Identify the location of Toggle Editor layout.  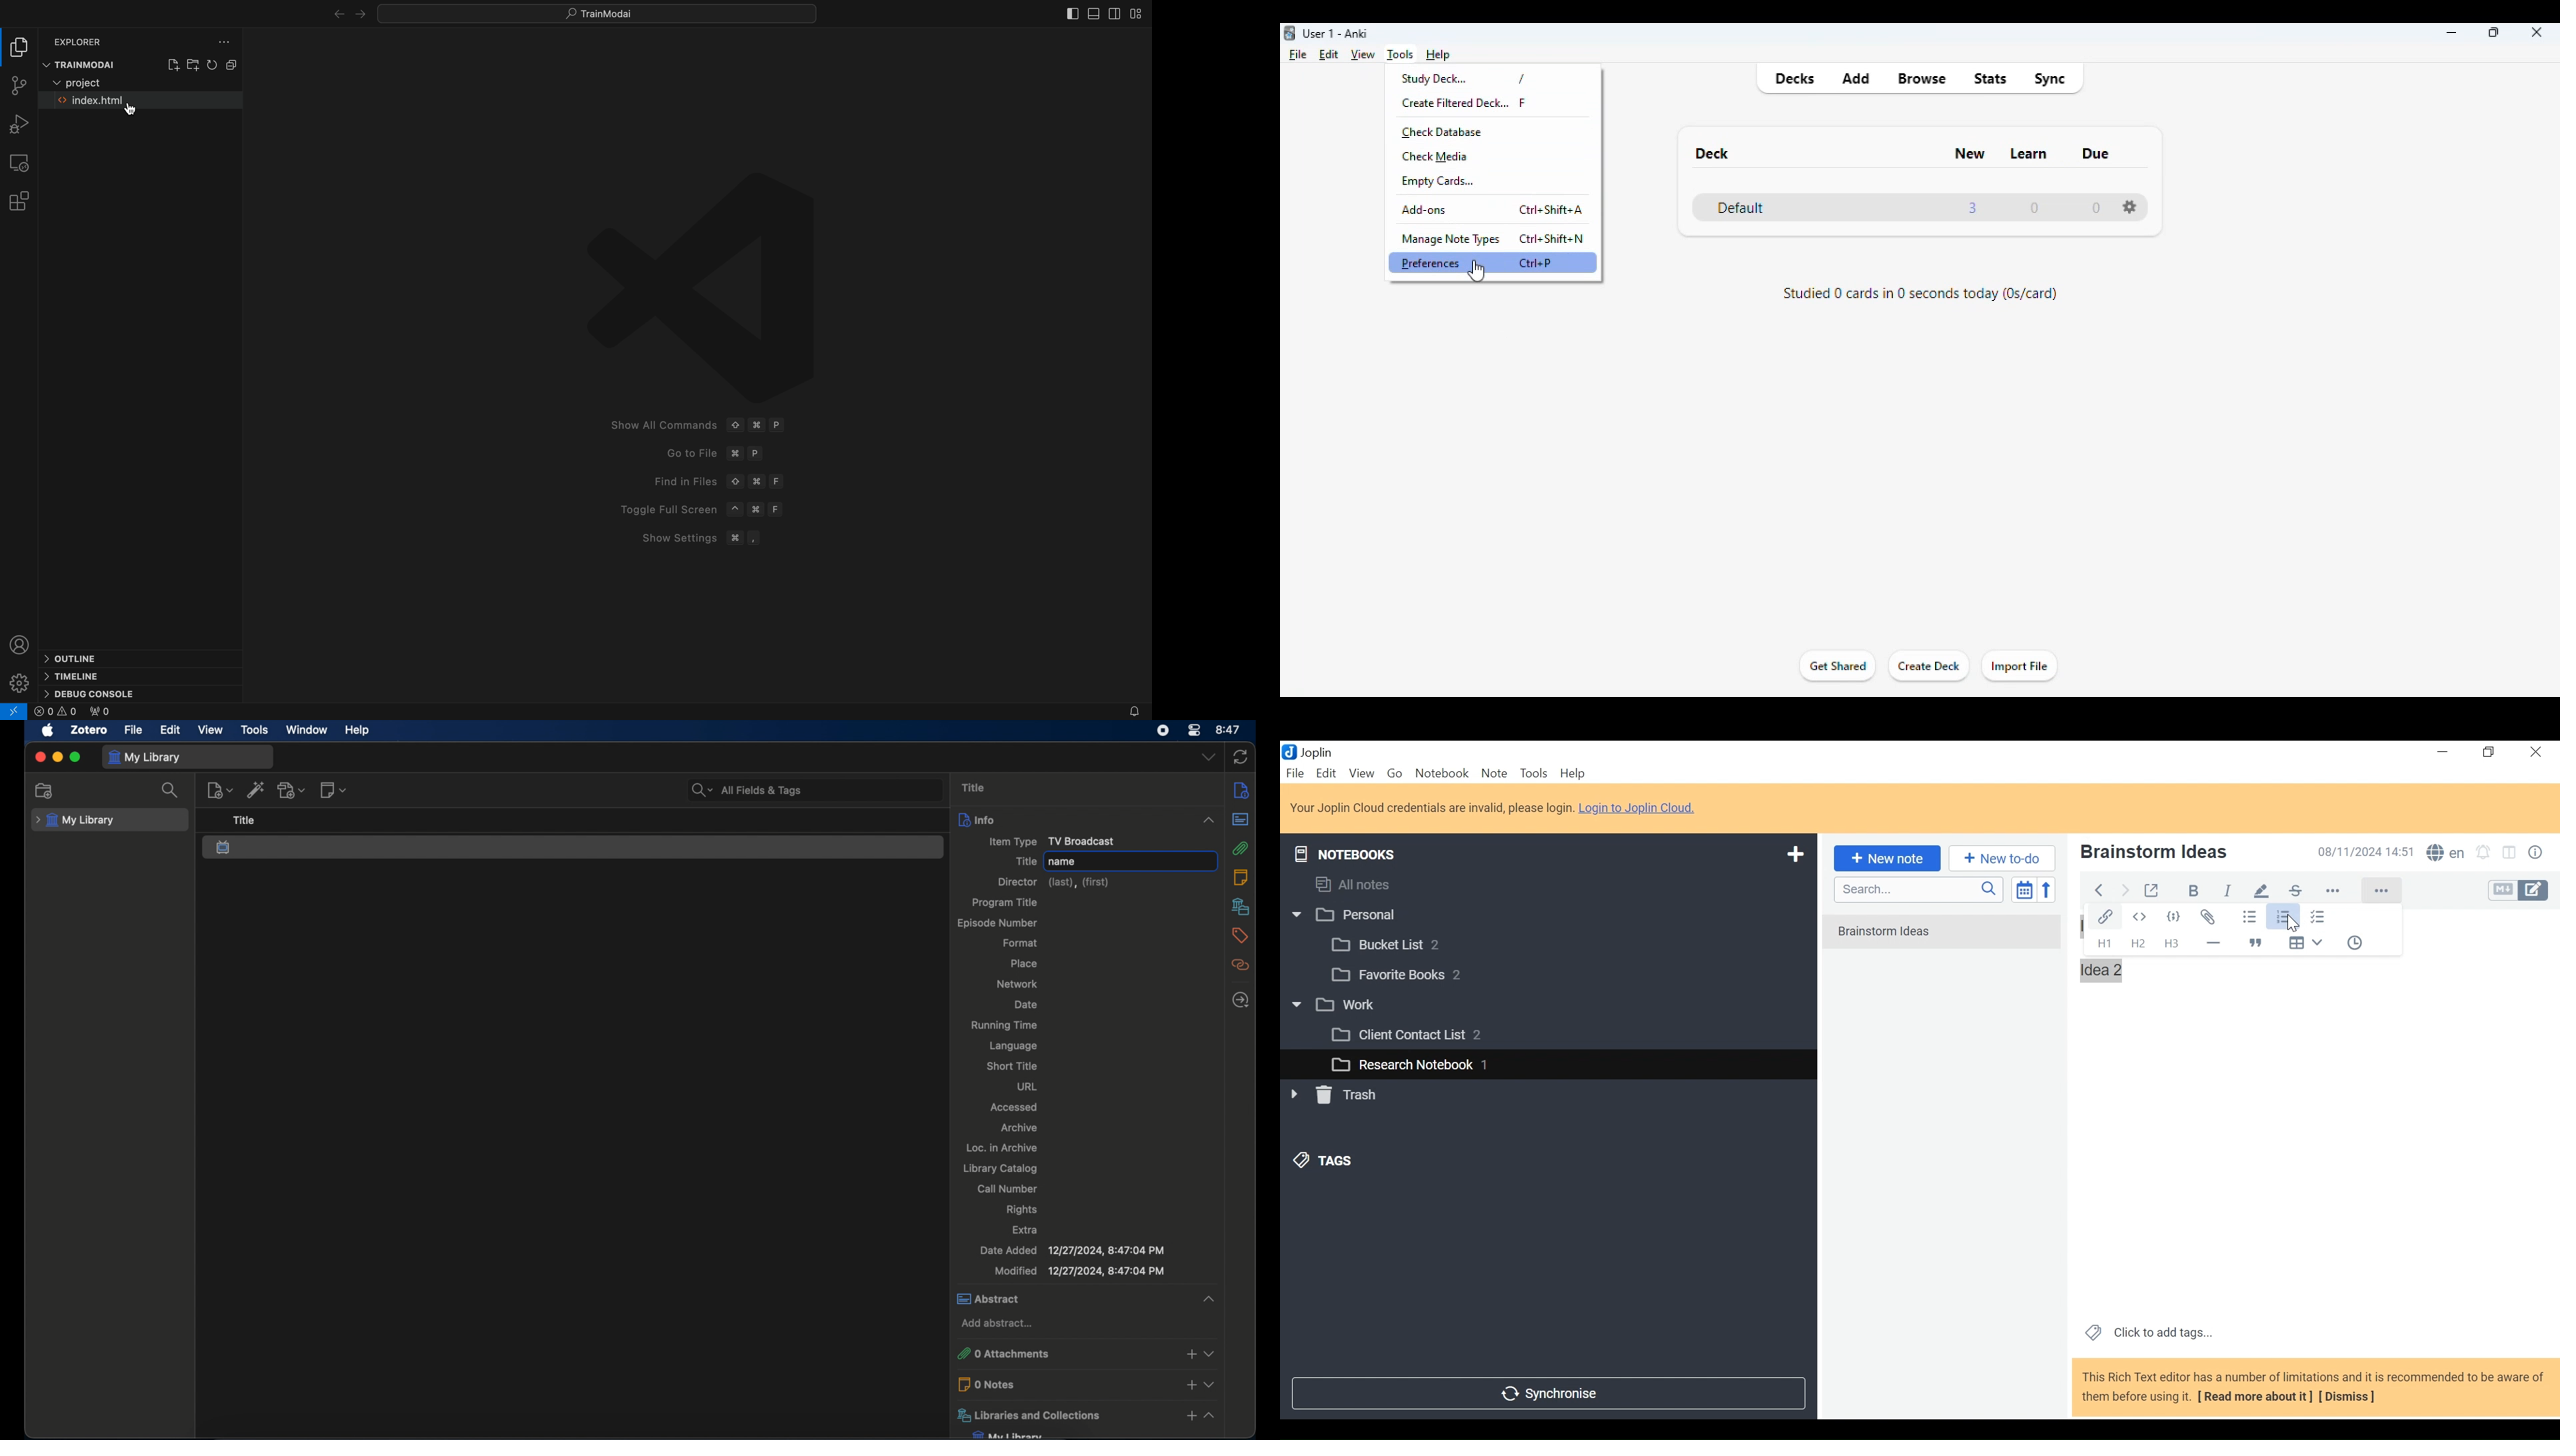
(2510, 854).